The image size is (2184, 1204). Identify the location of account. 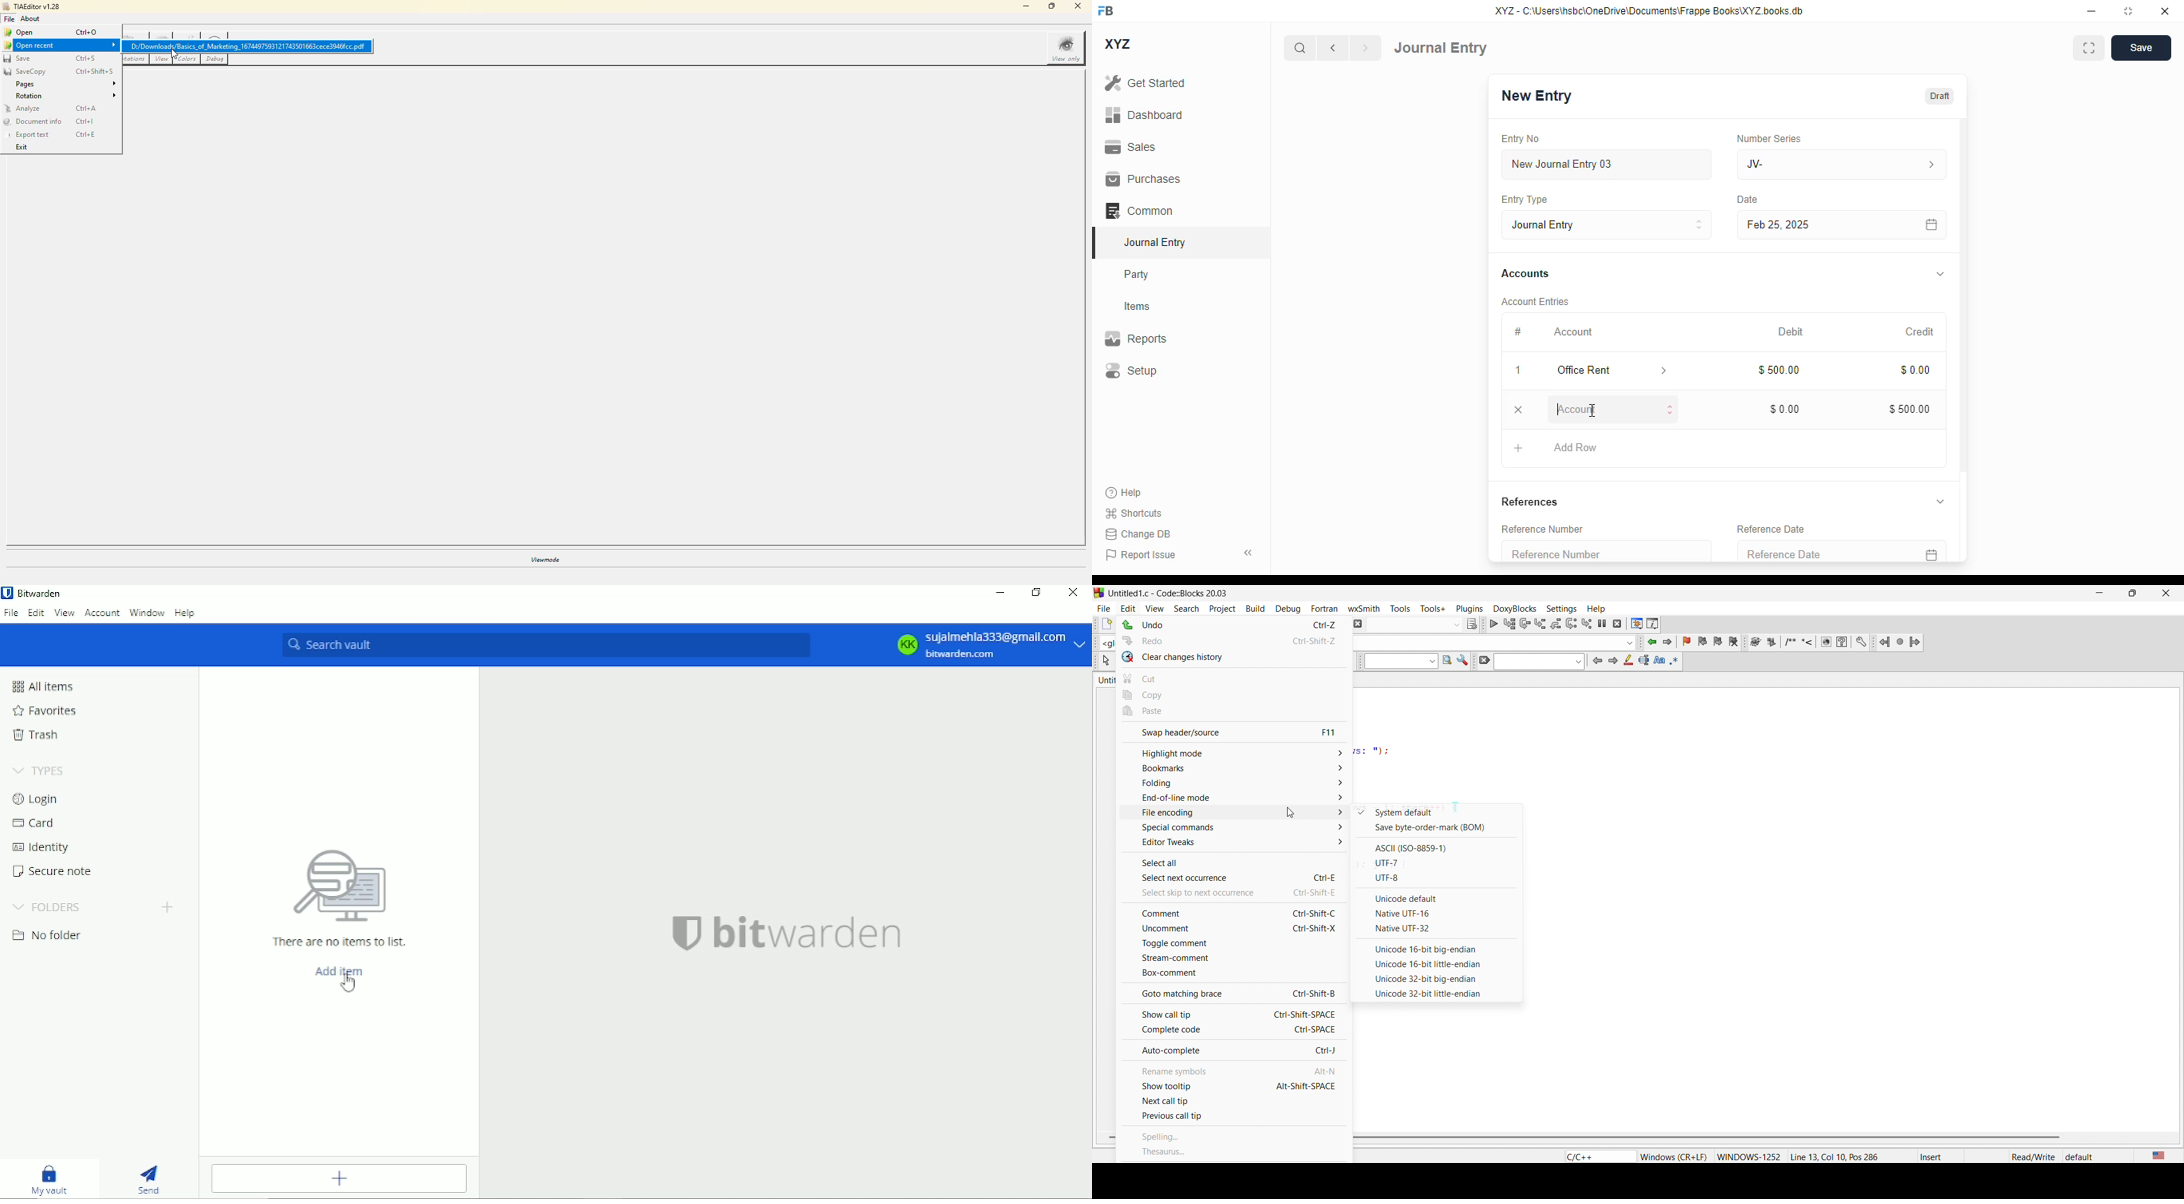
(1573, 333).